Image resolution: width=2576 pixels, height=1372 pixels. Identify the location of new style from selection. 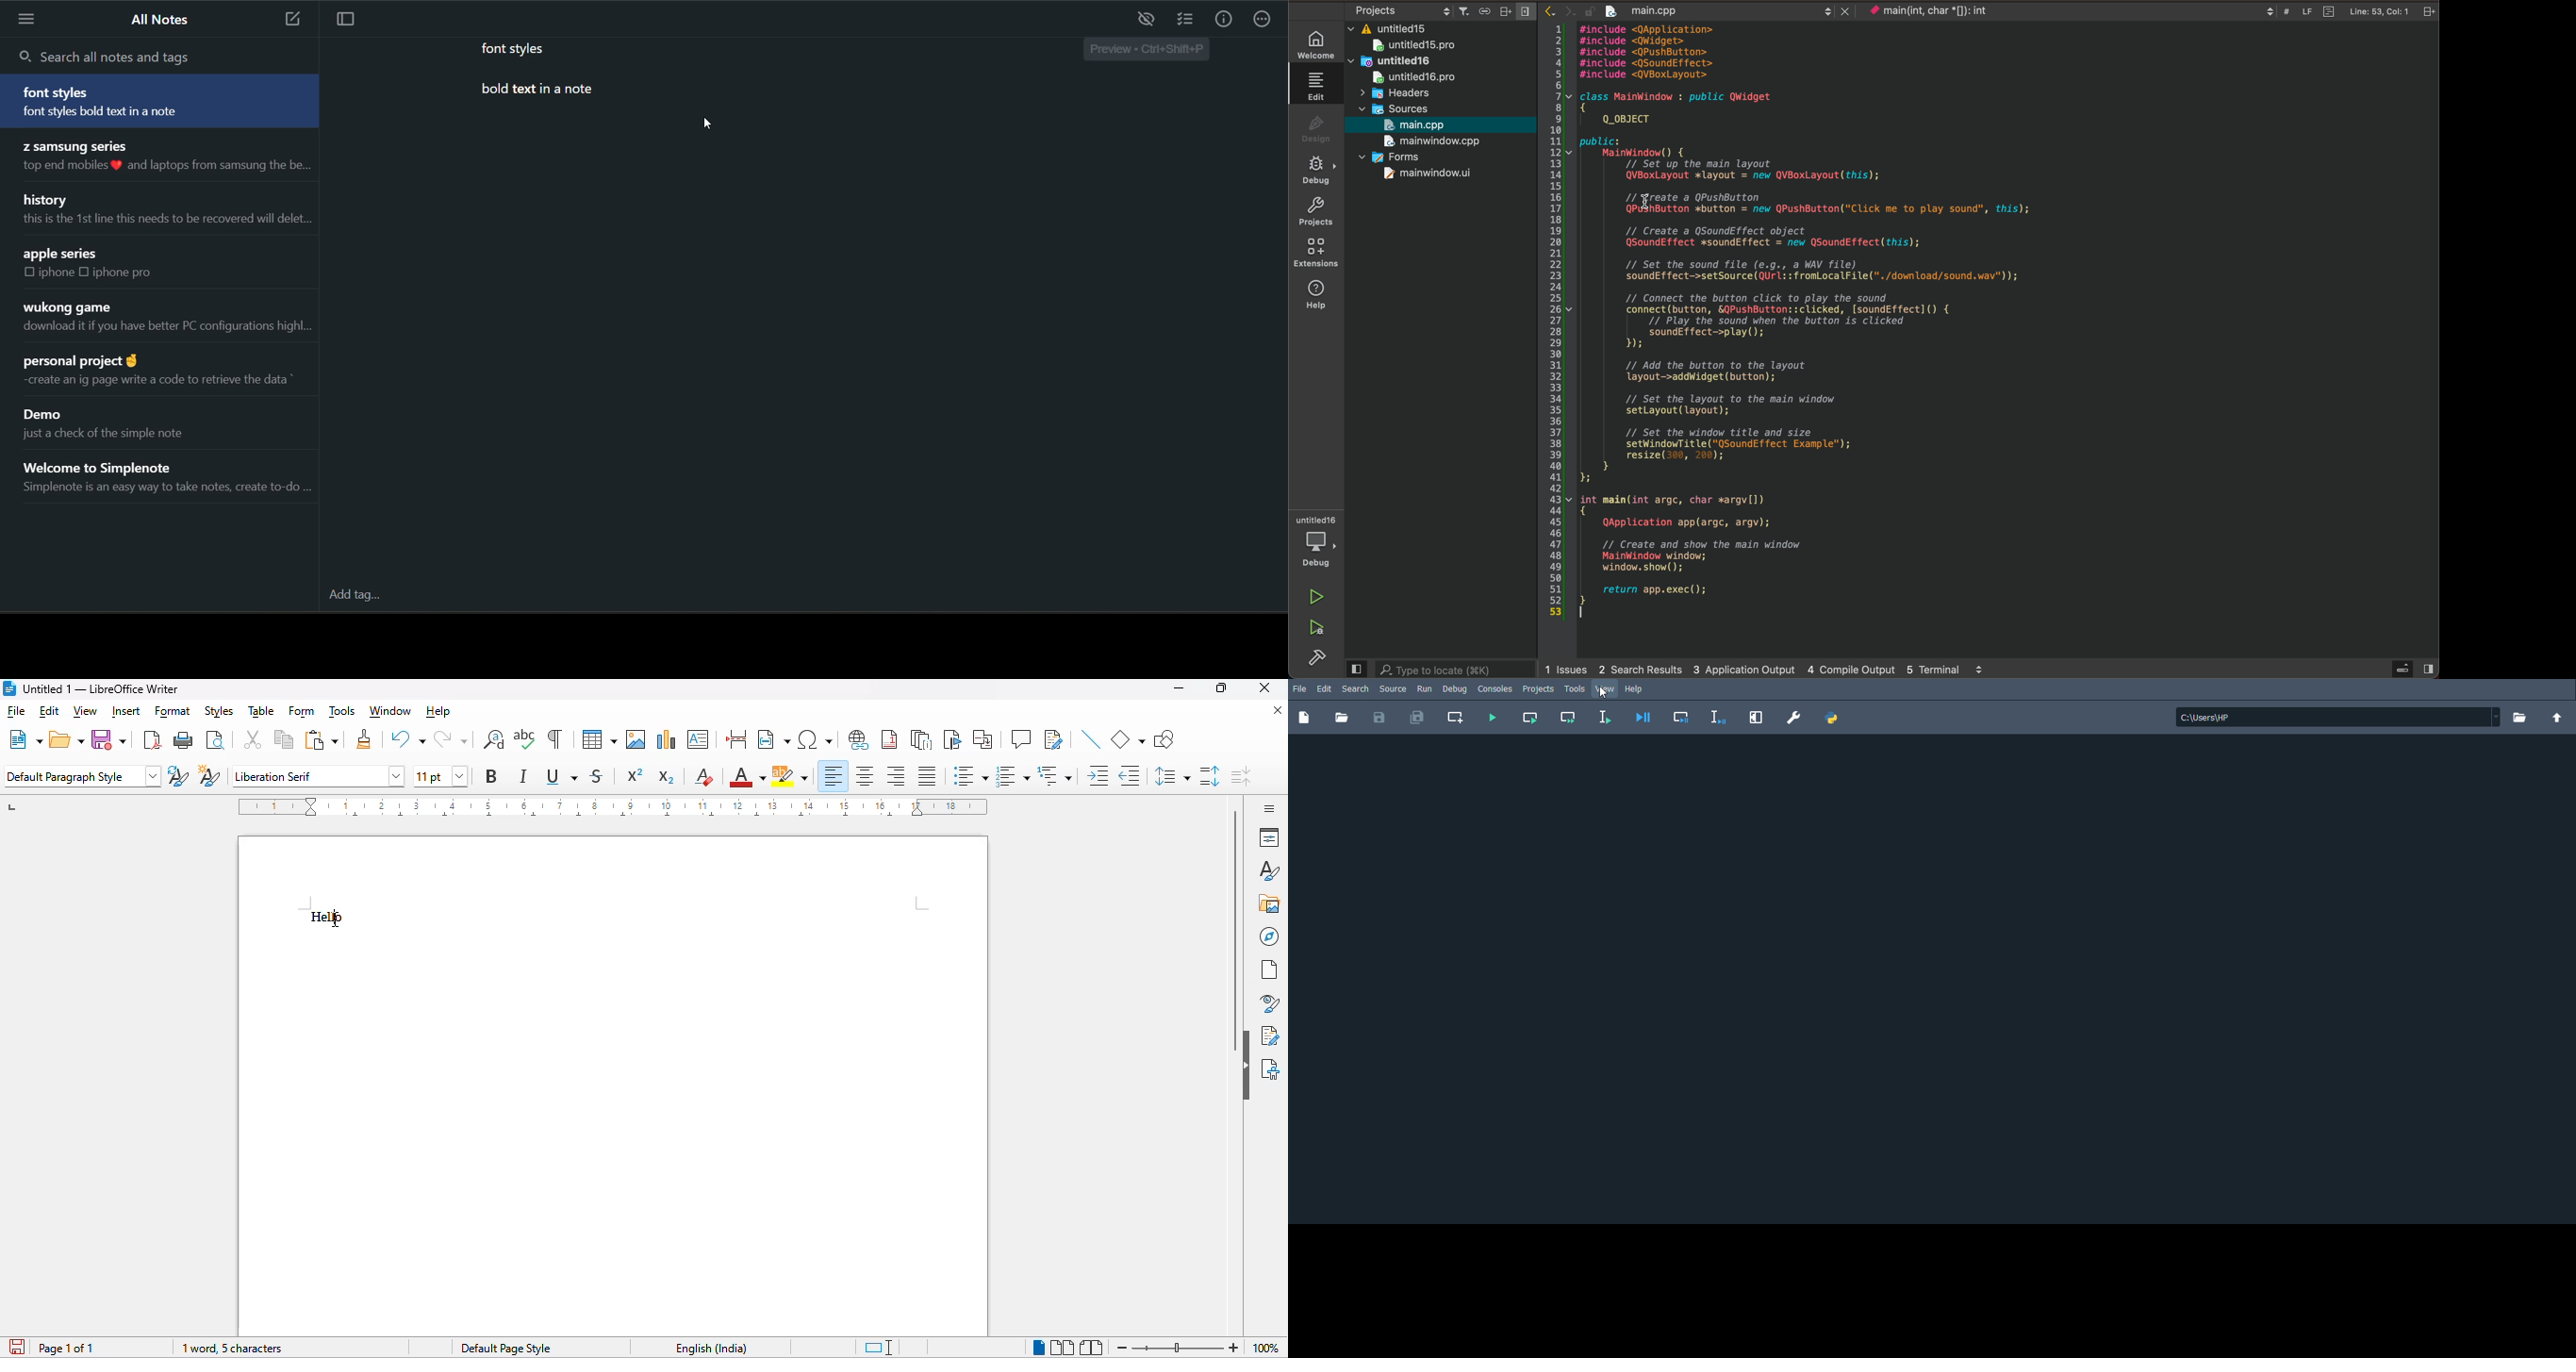
(210, 775).